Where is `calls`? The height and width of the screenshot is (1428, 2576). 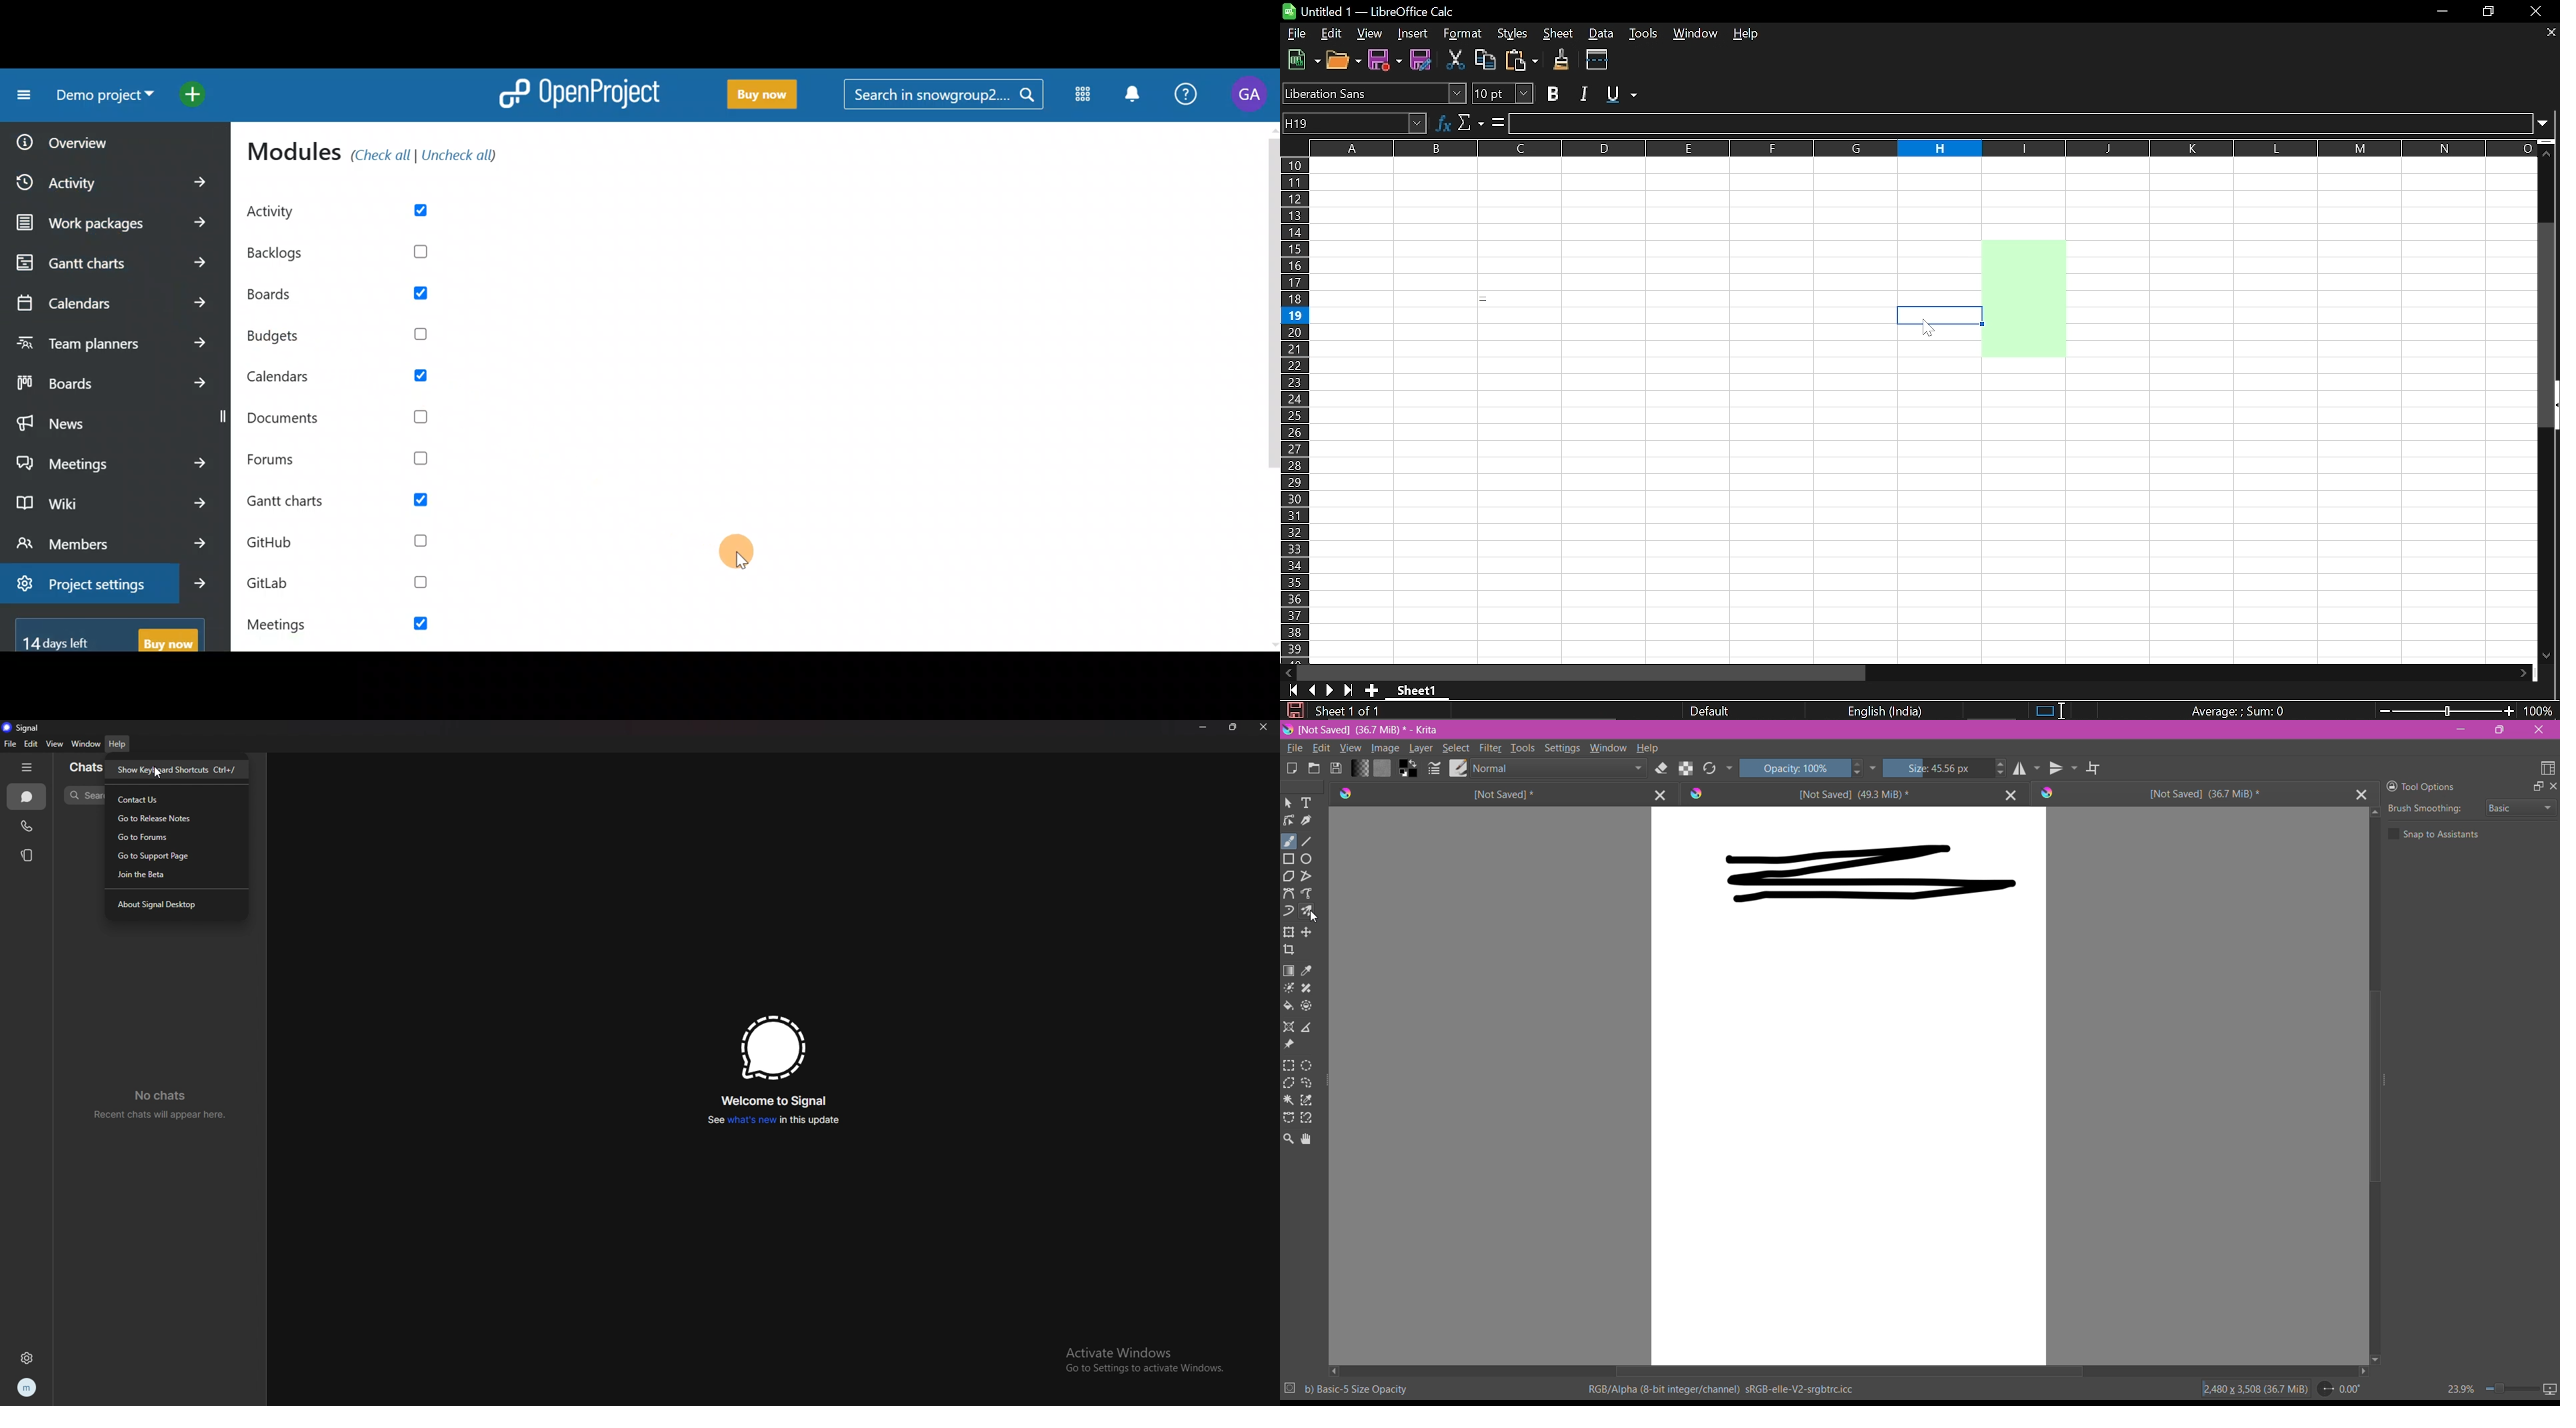 calls is located at coordinates (25, 827).